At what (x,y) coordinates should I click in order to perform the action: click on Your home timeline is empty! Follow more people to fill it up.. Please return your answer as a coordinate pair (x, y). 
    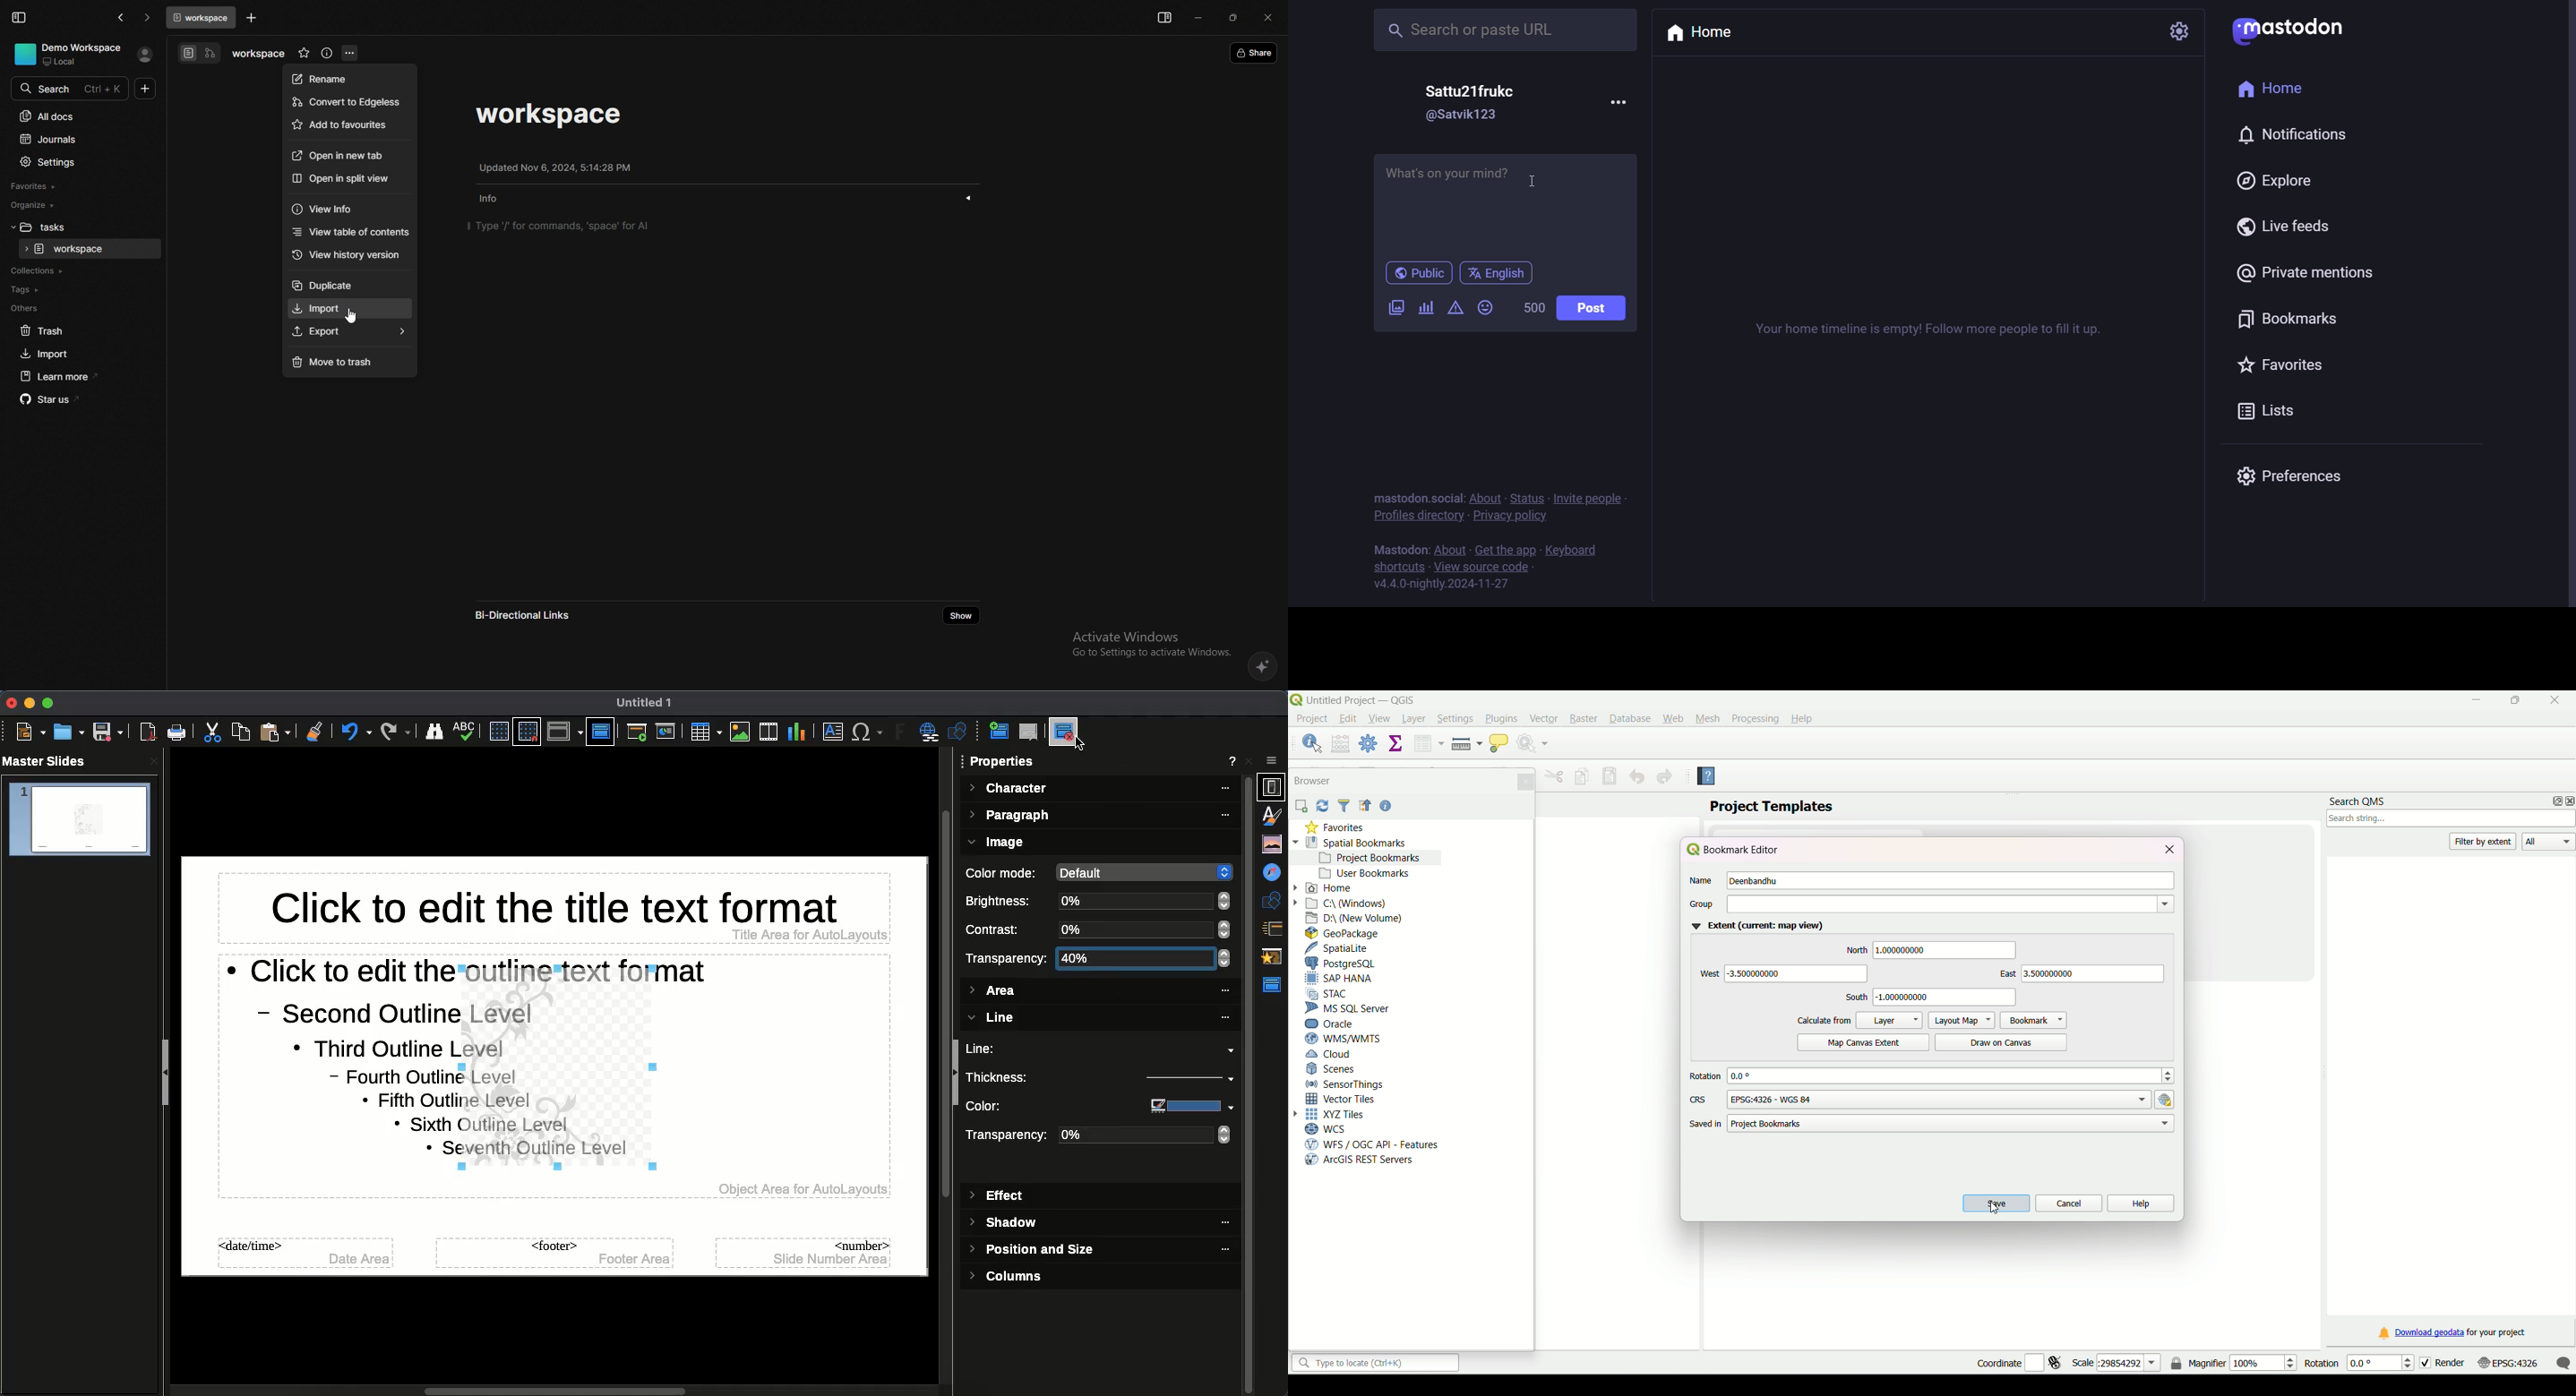
    Looking at the image, I should click on (1926, 329).